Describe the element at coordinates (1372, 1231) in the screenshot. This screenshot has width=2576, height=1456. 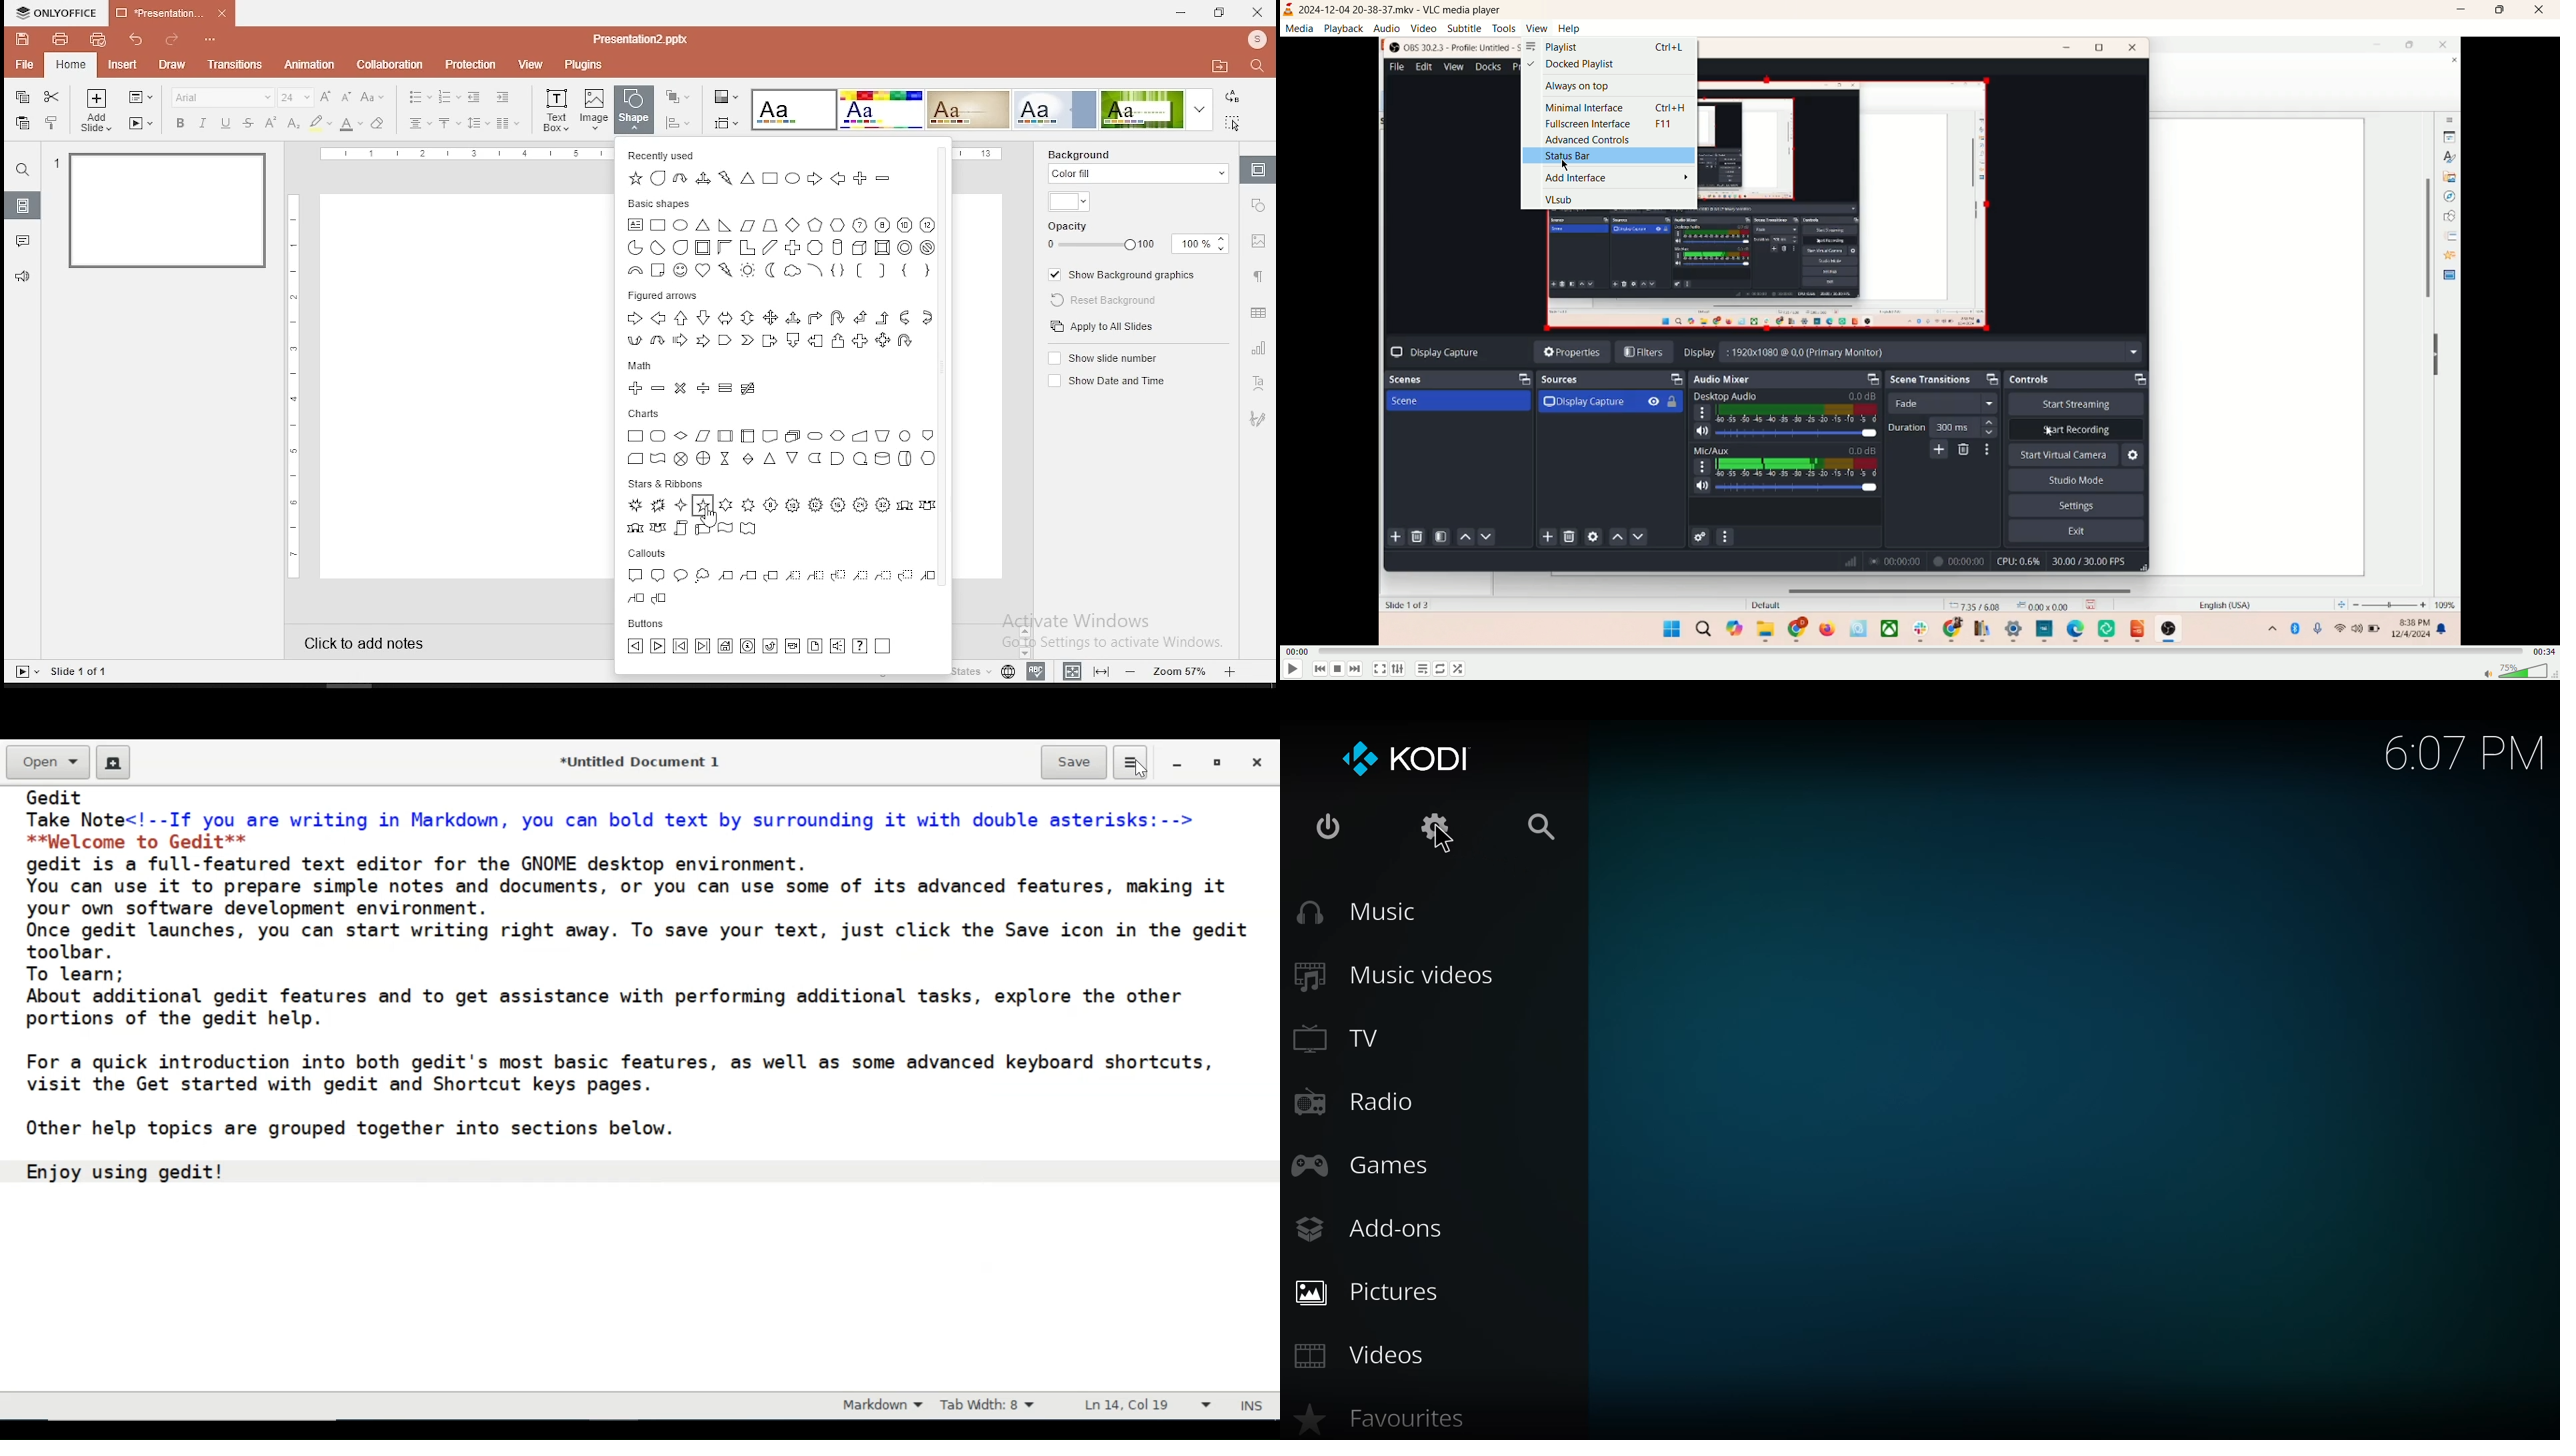
I see `add-ons` at that location.